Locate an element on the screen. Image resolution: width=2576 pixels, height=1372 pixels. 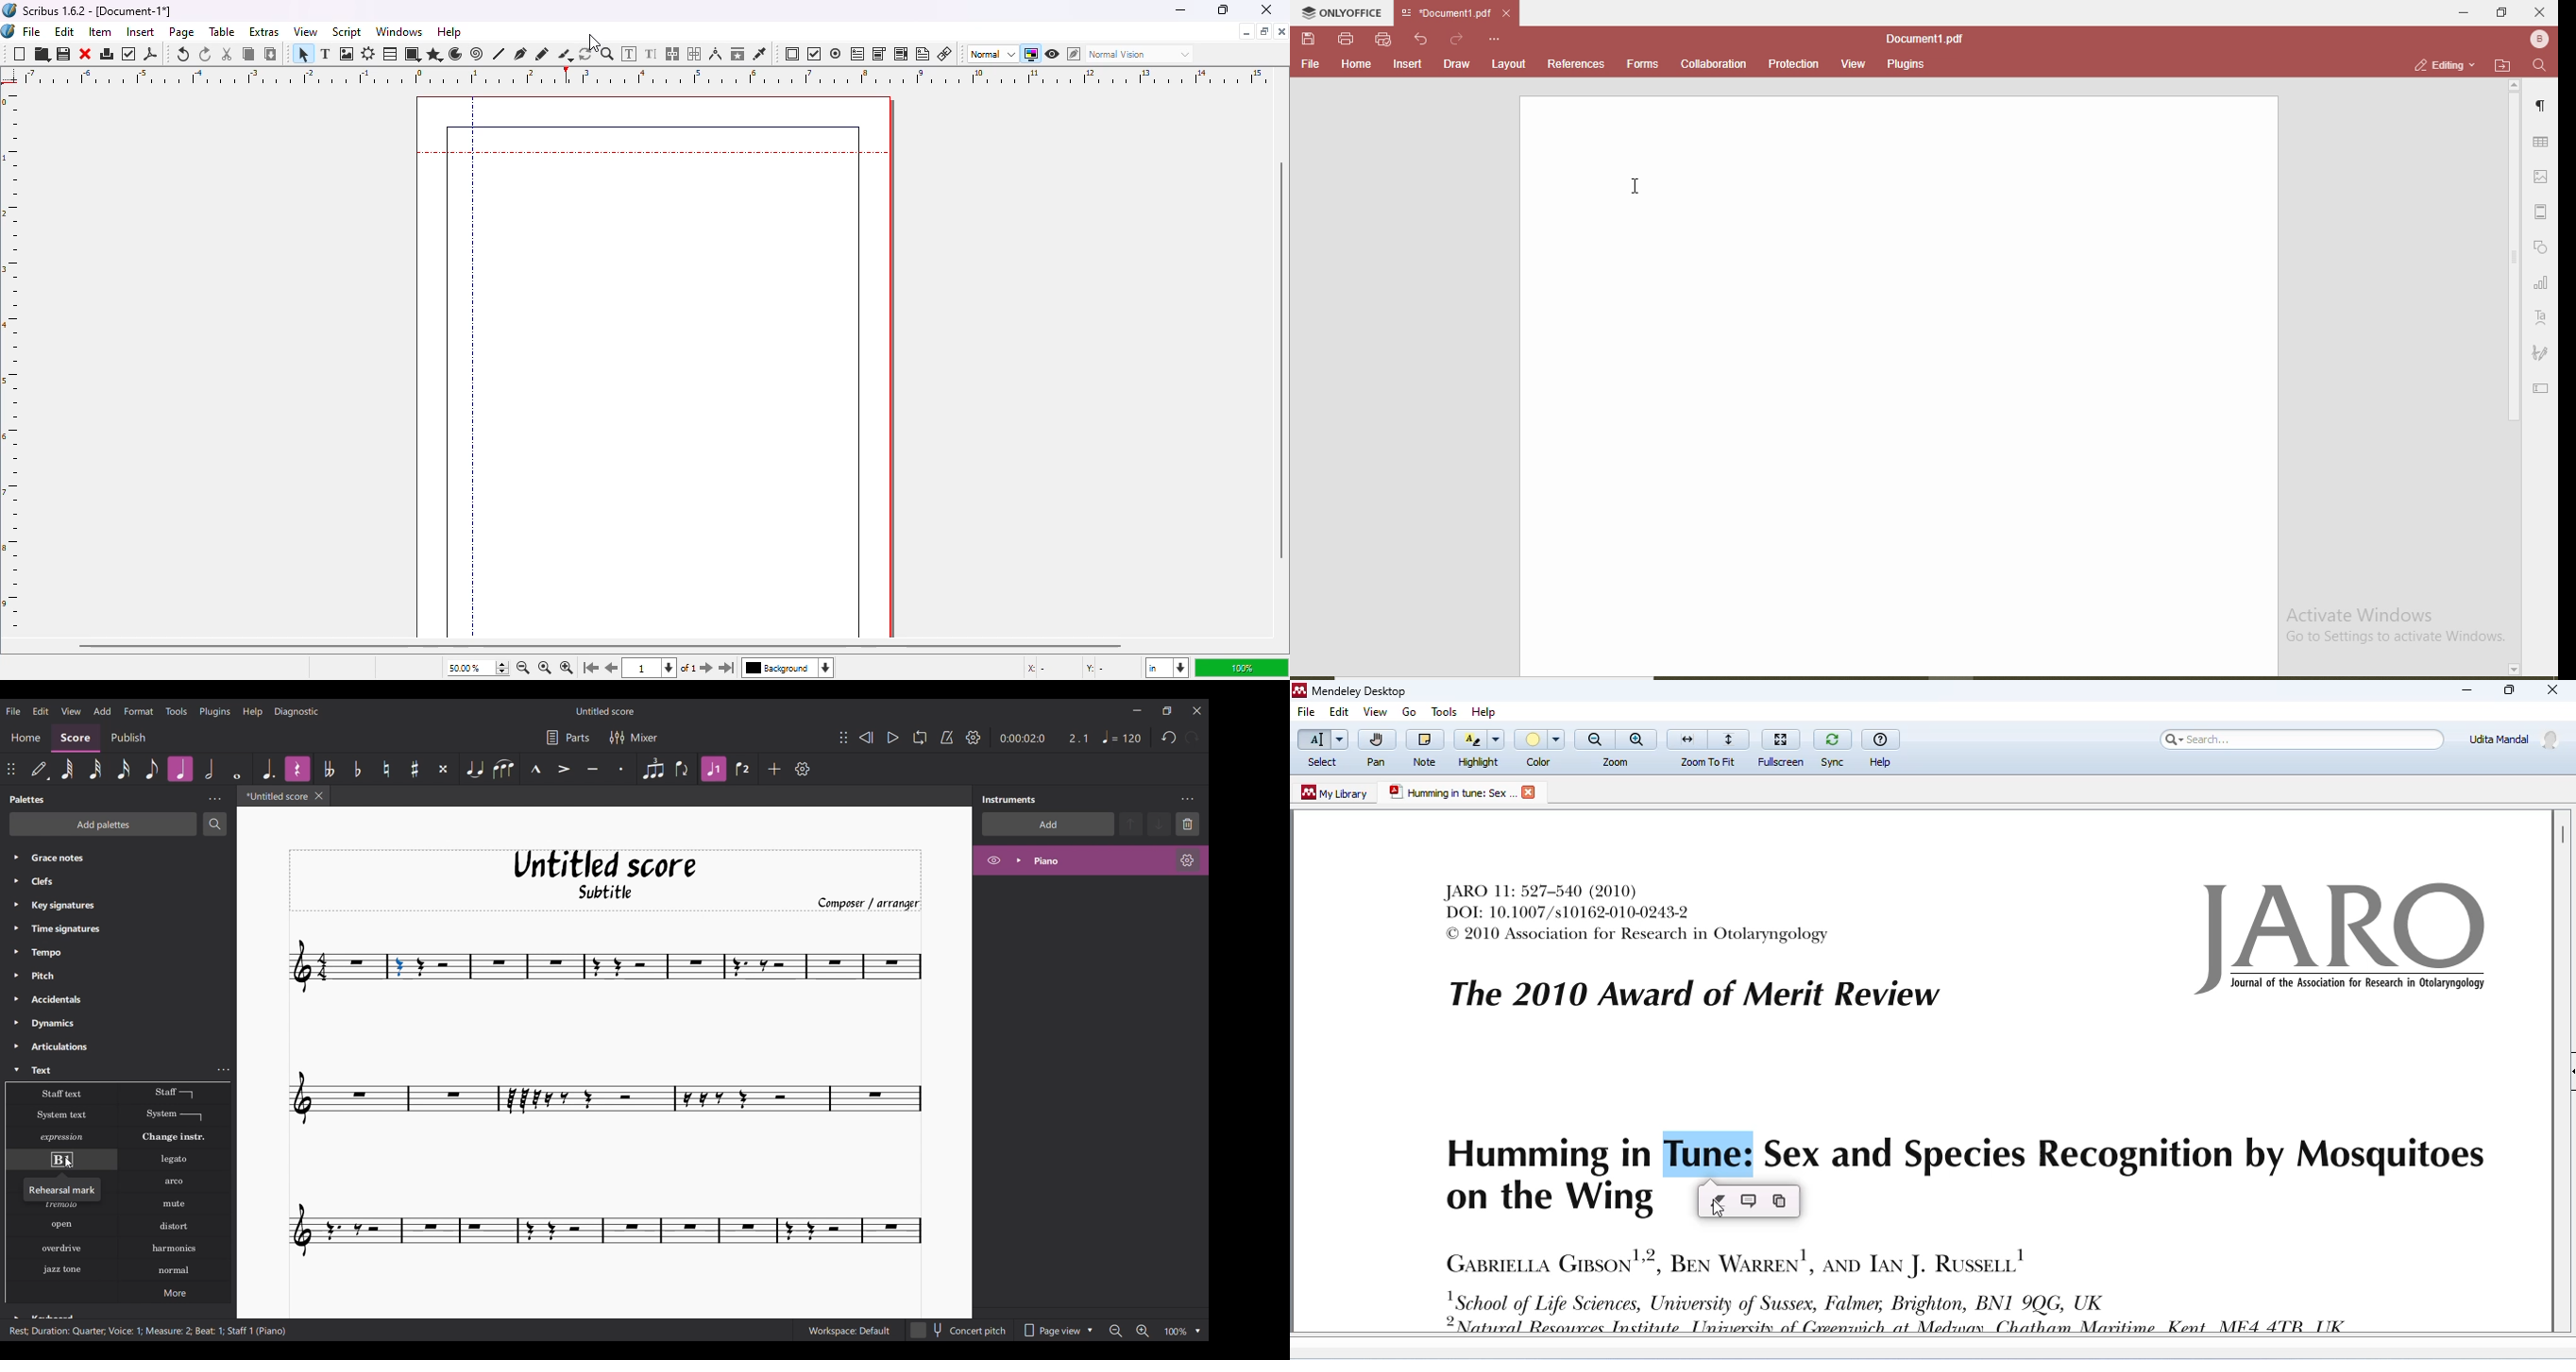
Current selection is located at coordinates (399, 966).